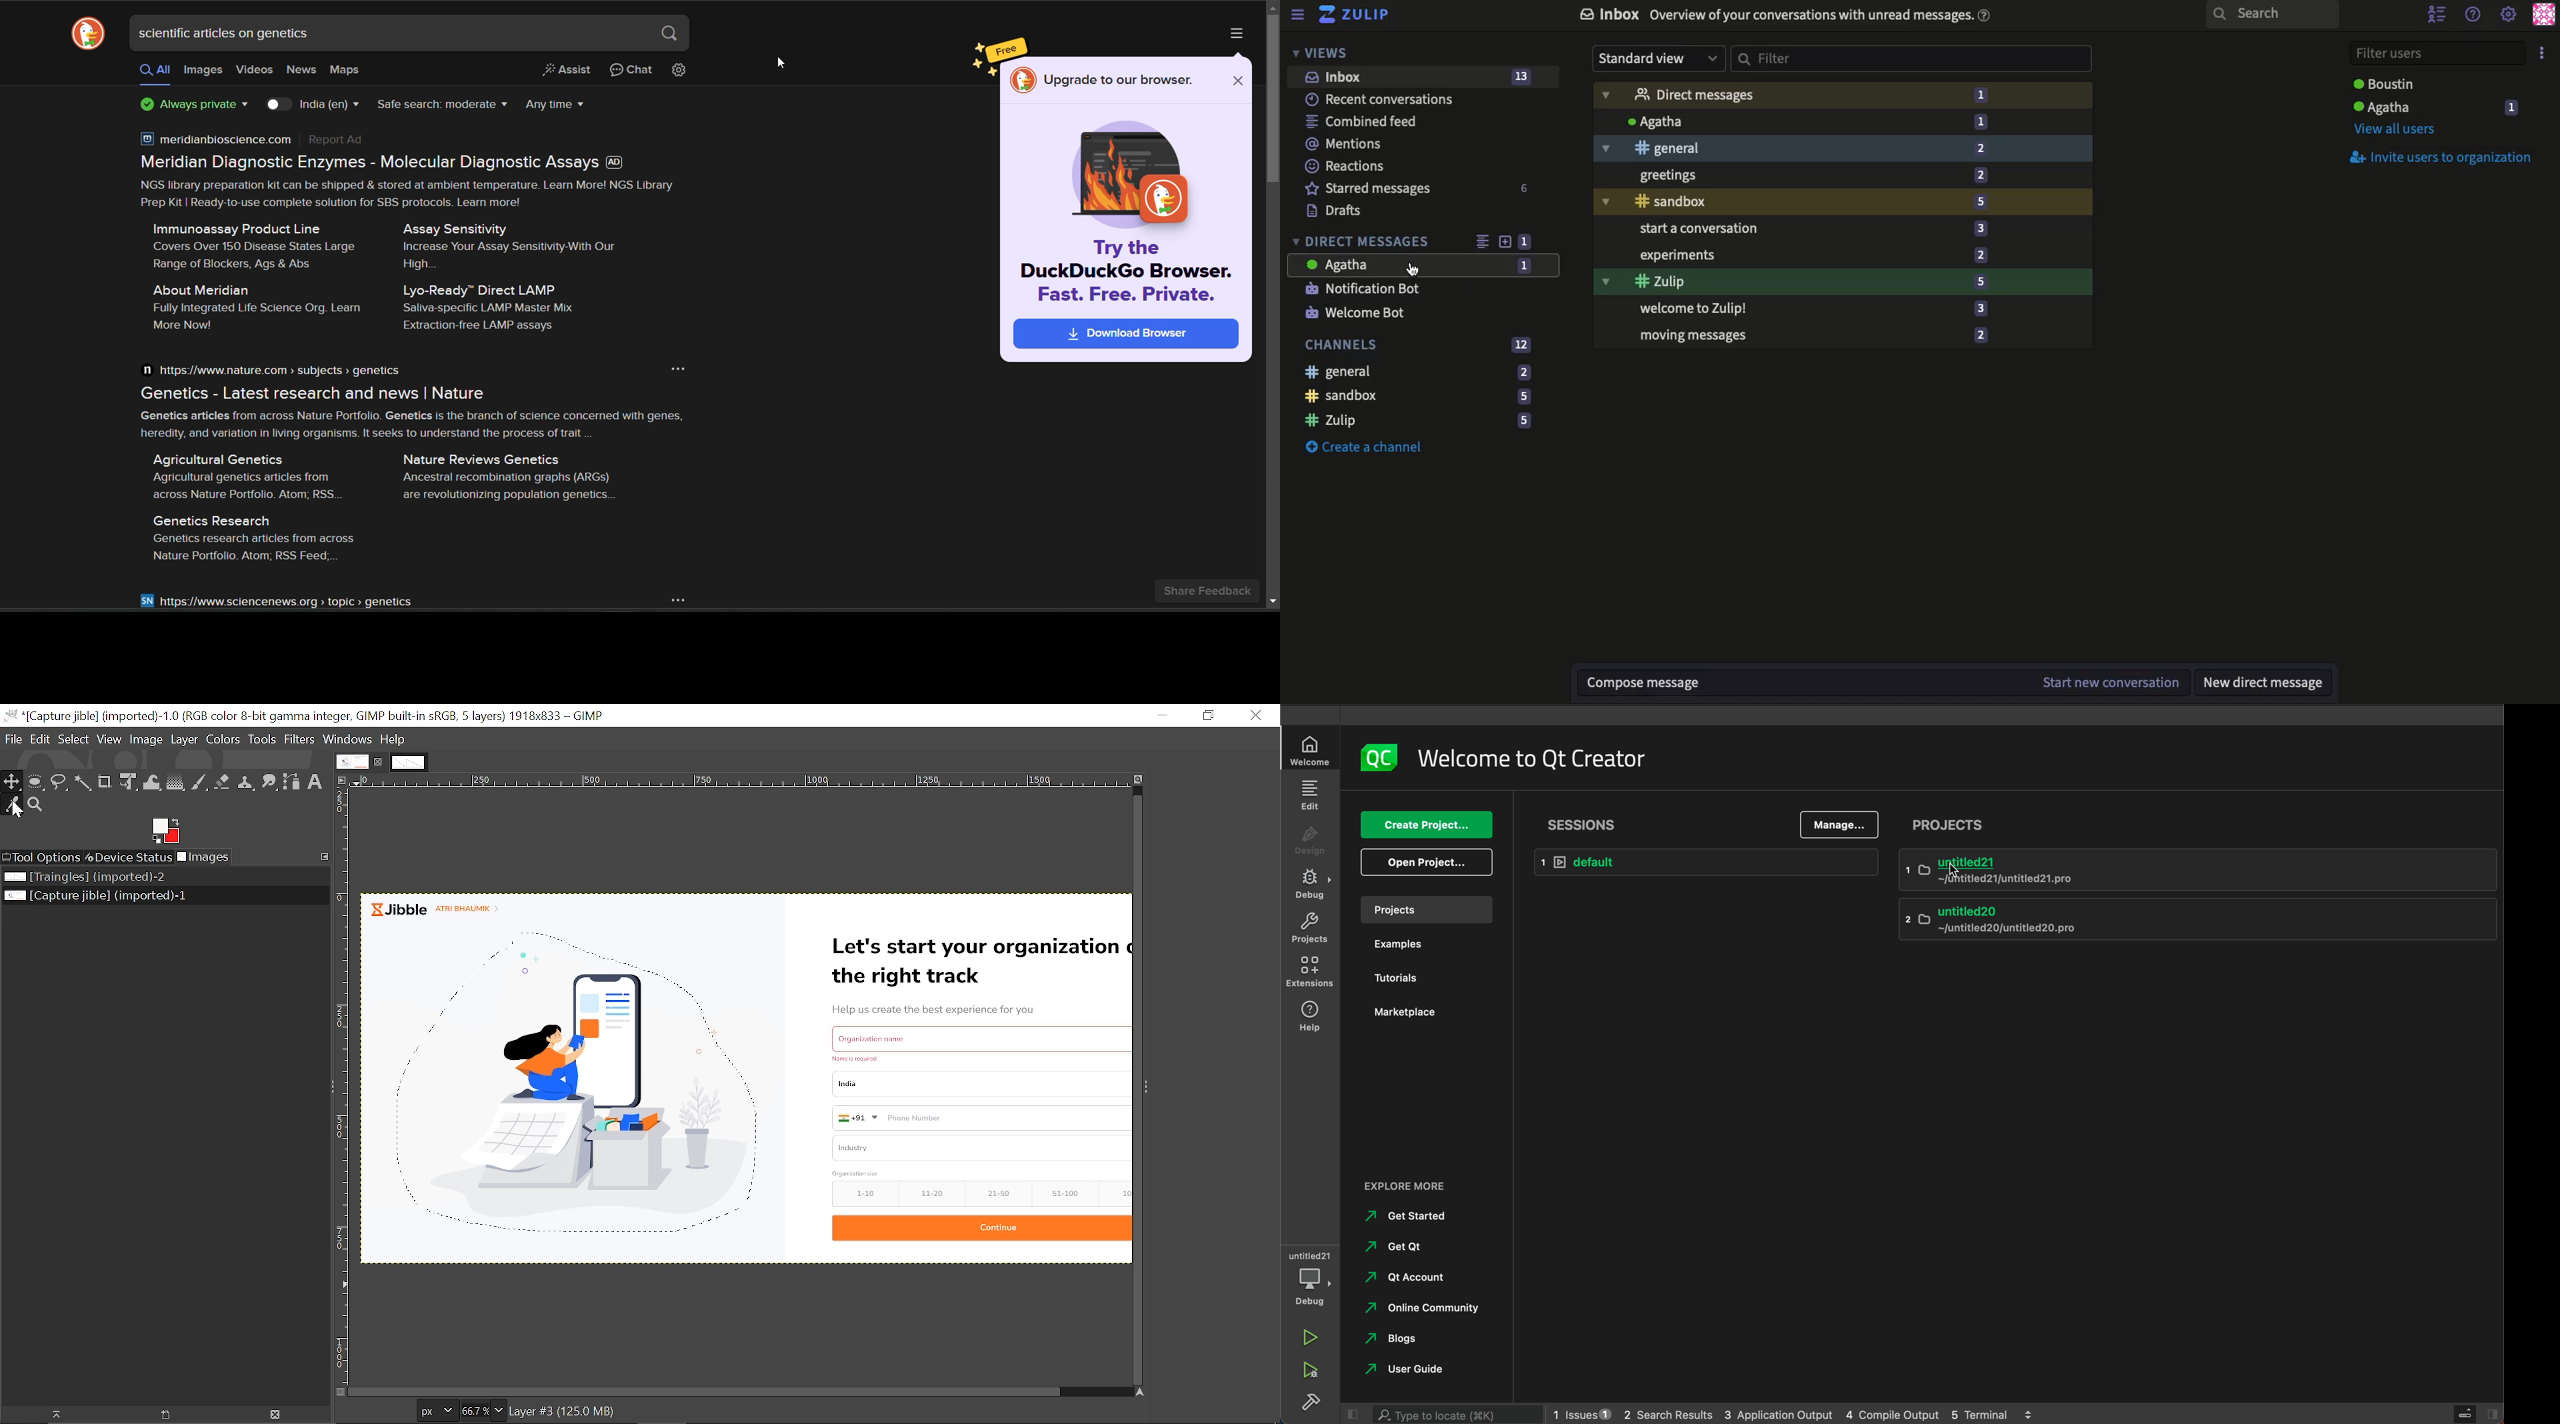  Describe the element at coordinates (249, 535) in the screenshot. I see `Genetics Research
Genetics research articles from across
Nature Portfolio. Atom; RSS Feed...` at that location.